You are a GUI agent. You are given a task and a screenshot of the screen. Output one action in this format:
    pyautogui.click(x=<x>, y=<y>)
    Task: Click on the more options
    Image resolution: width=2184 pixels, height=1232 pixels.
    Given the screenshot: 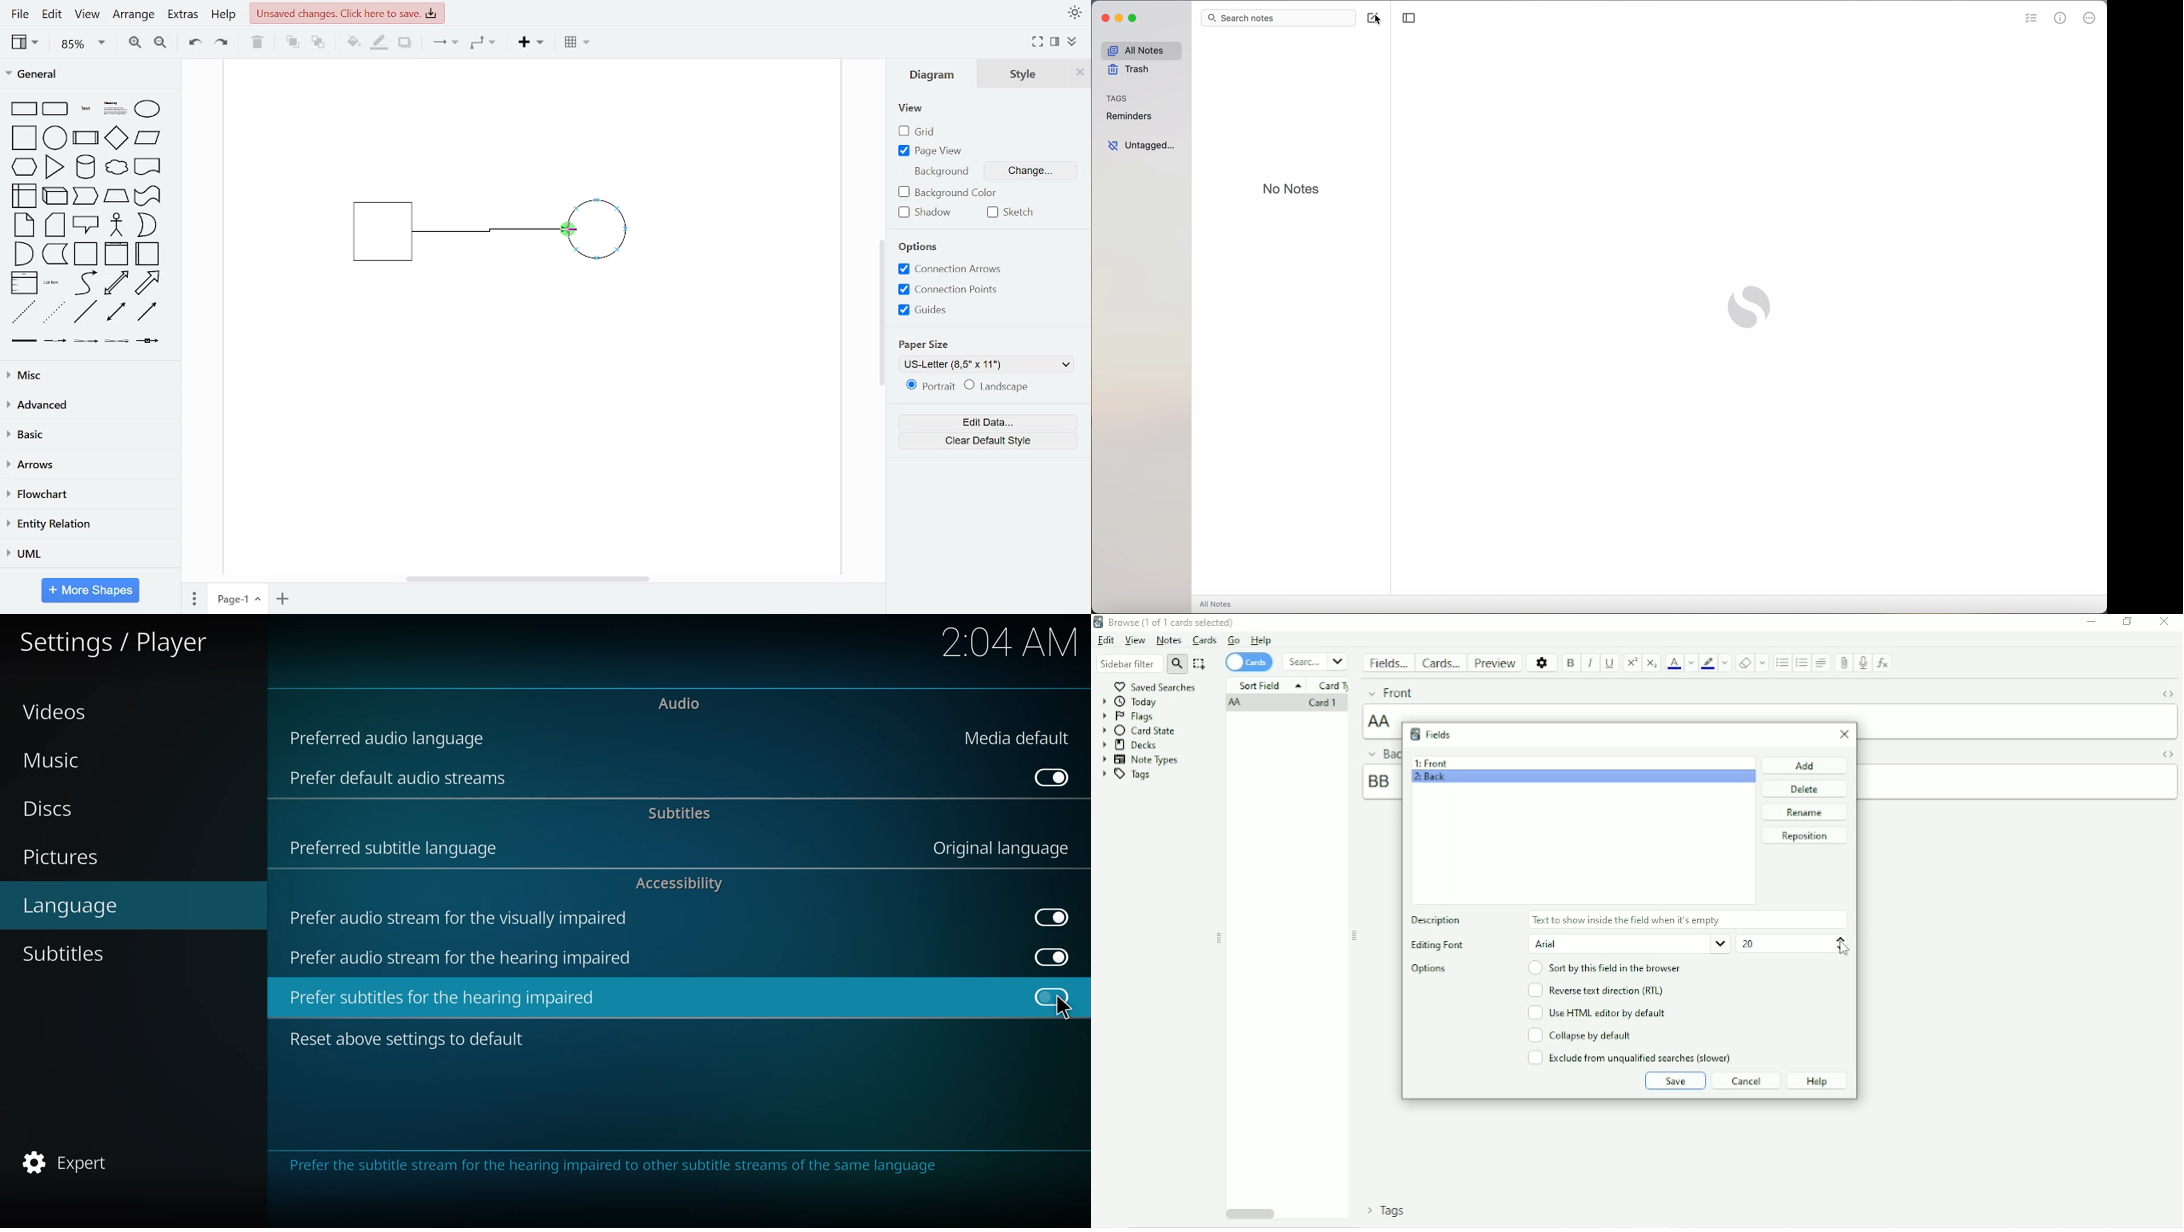 What is the action you would take?
    pyautogui.click(x=2089, y=18)
    